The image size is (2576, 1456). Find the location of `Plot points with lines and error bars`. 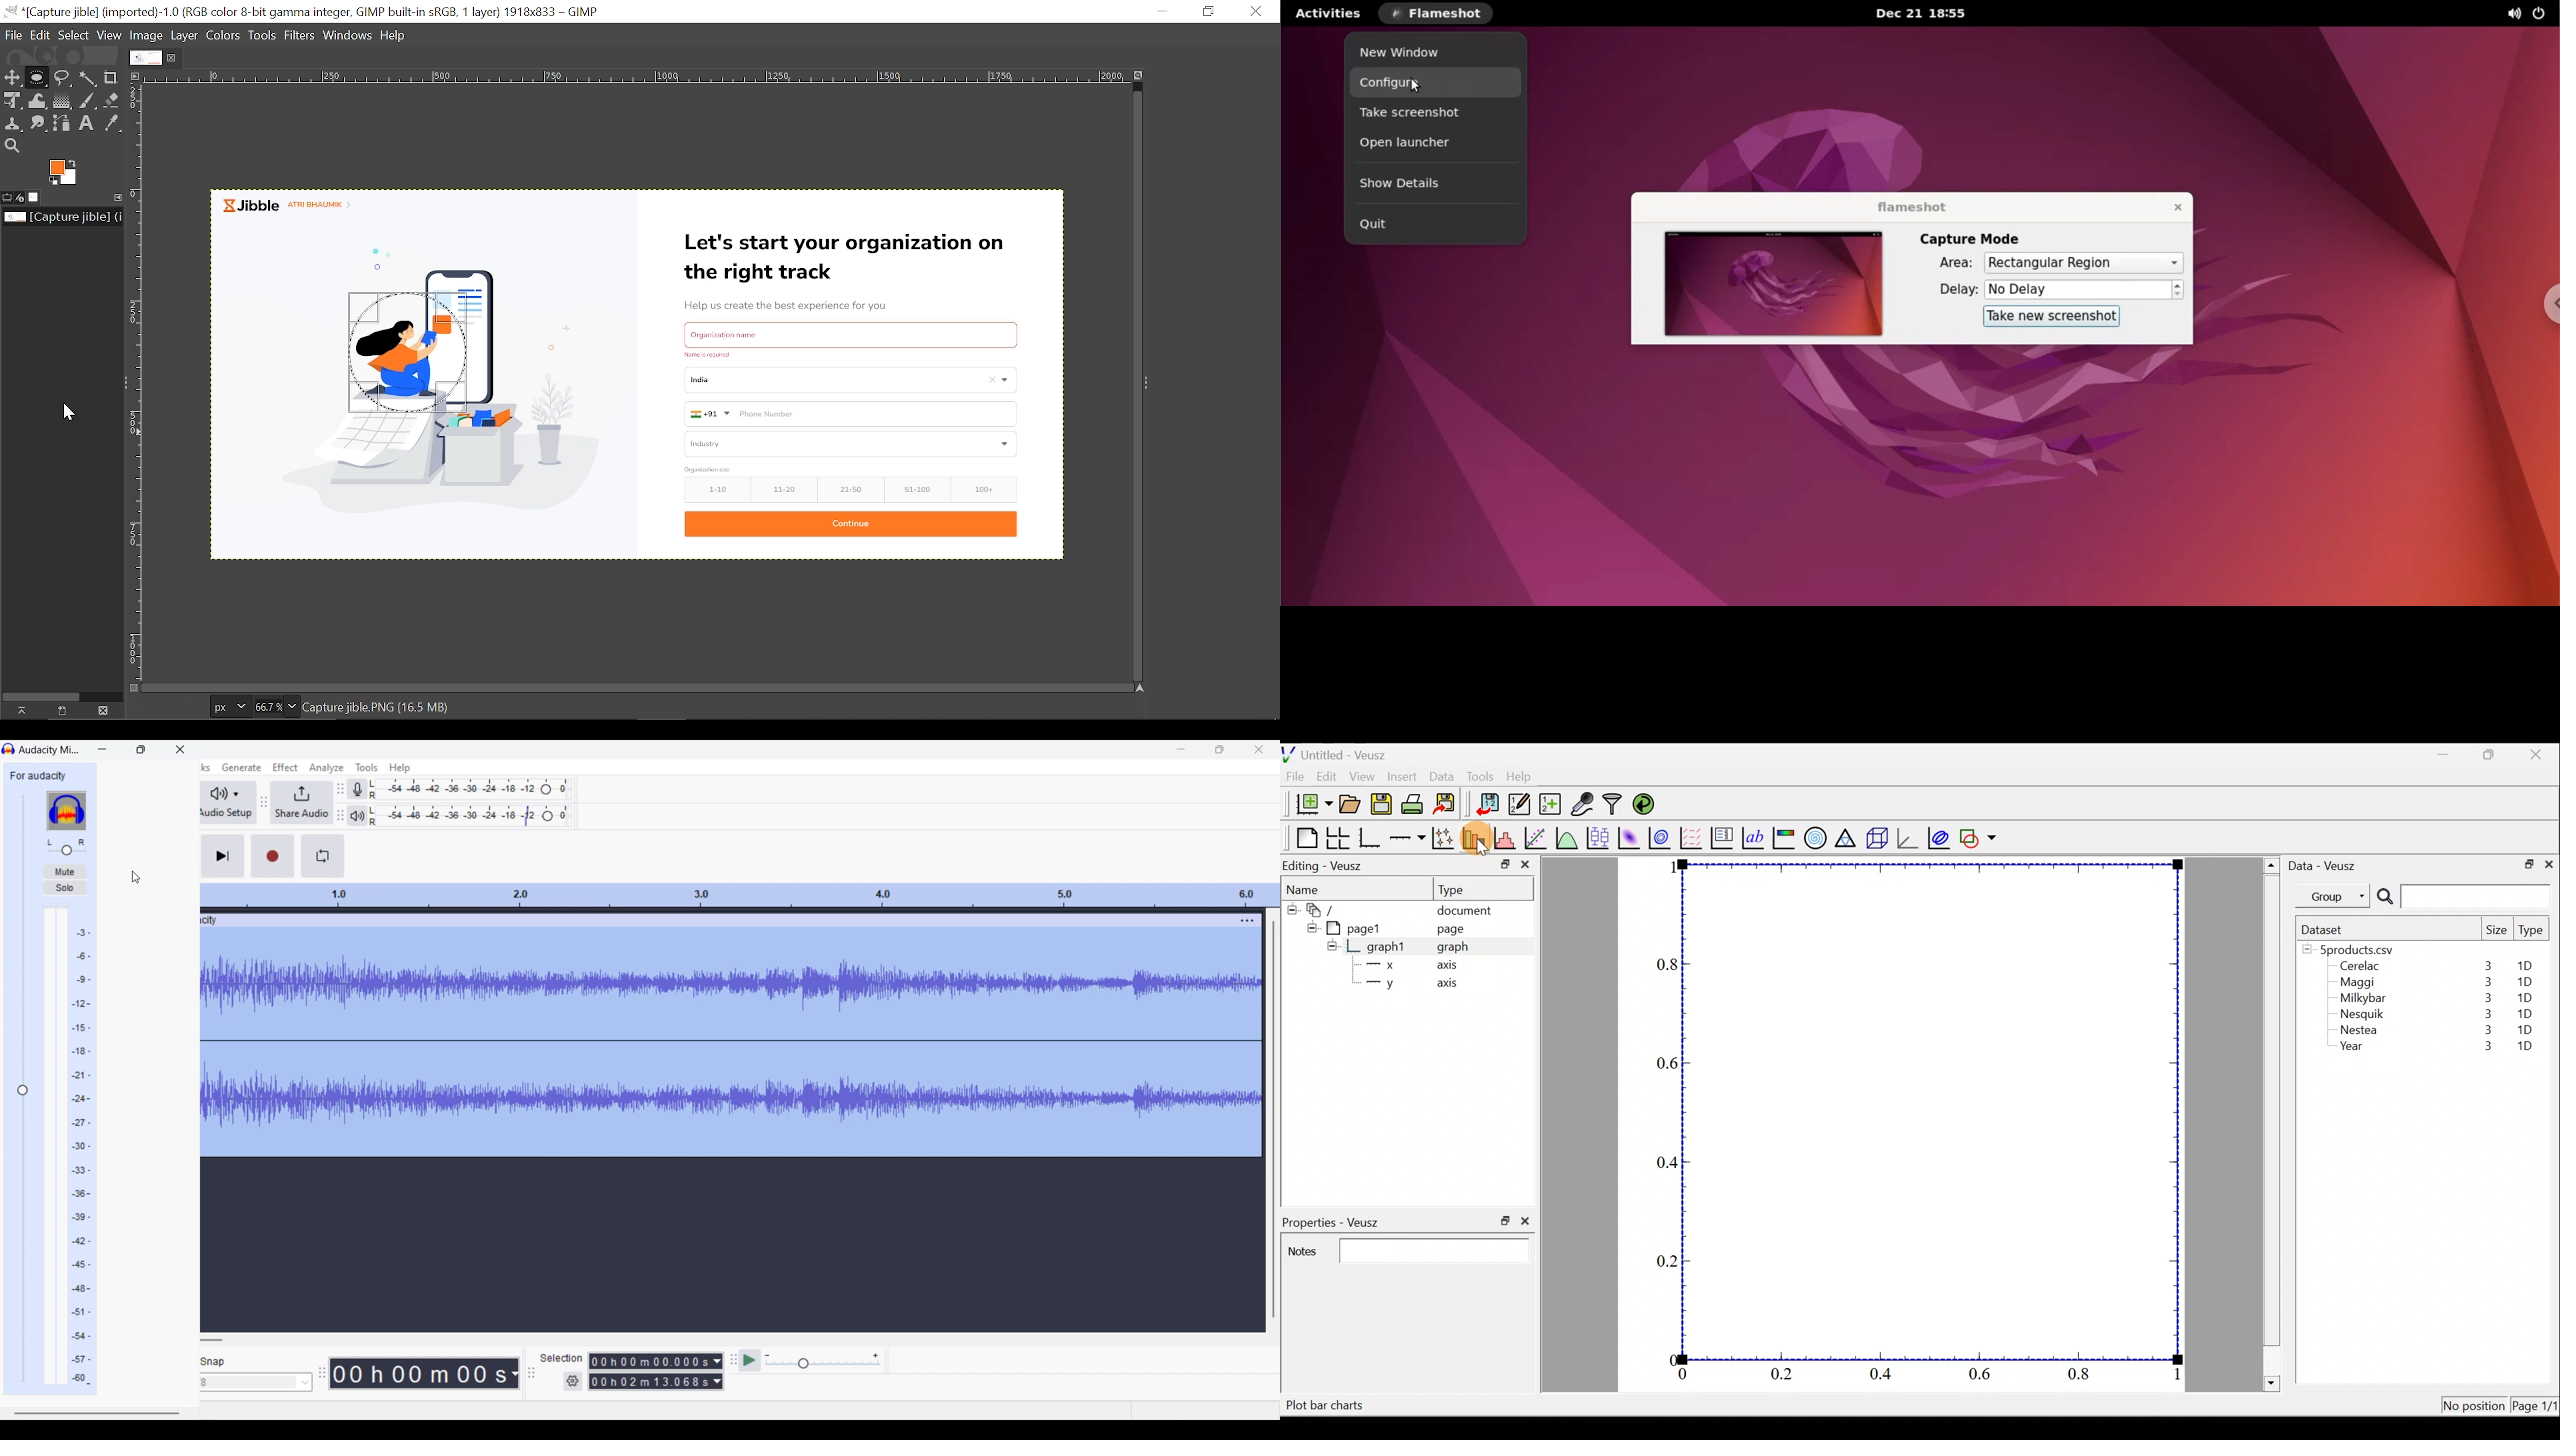

Plot points with lines and error bars is located at coordinates (1445, 839).